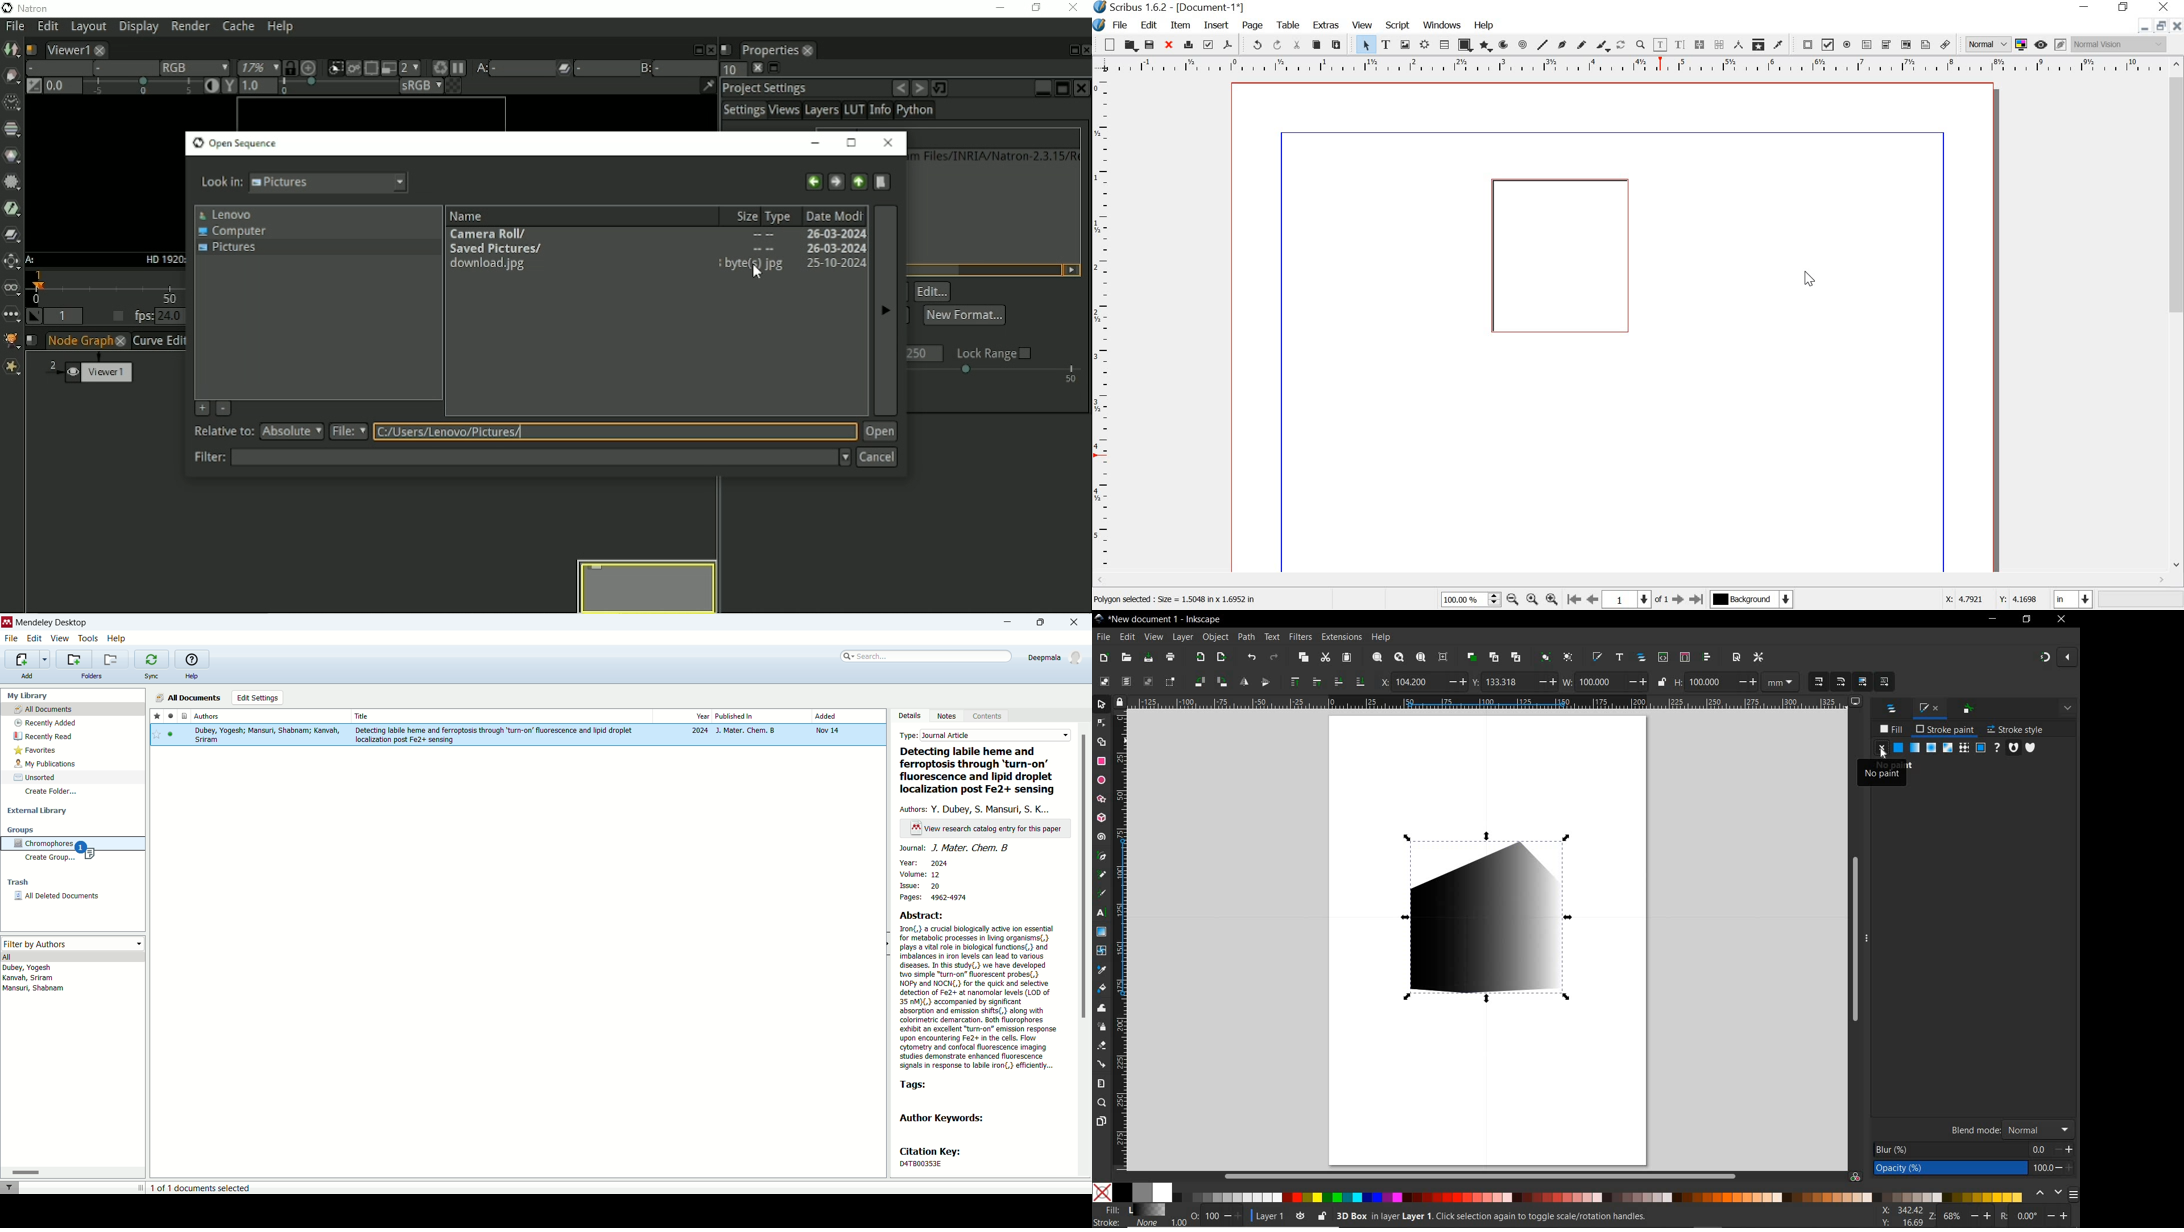 The image size is (2184, 1232). Describe the element at coordinates (1828, 45) in the screenshot. I see `pdf check box` at that location.